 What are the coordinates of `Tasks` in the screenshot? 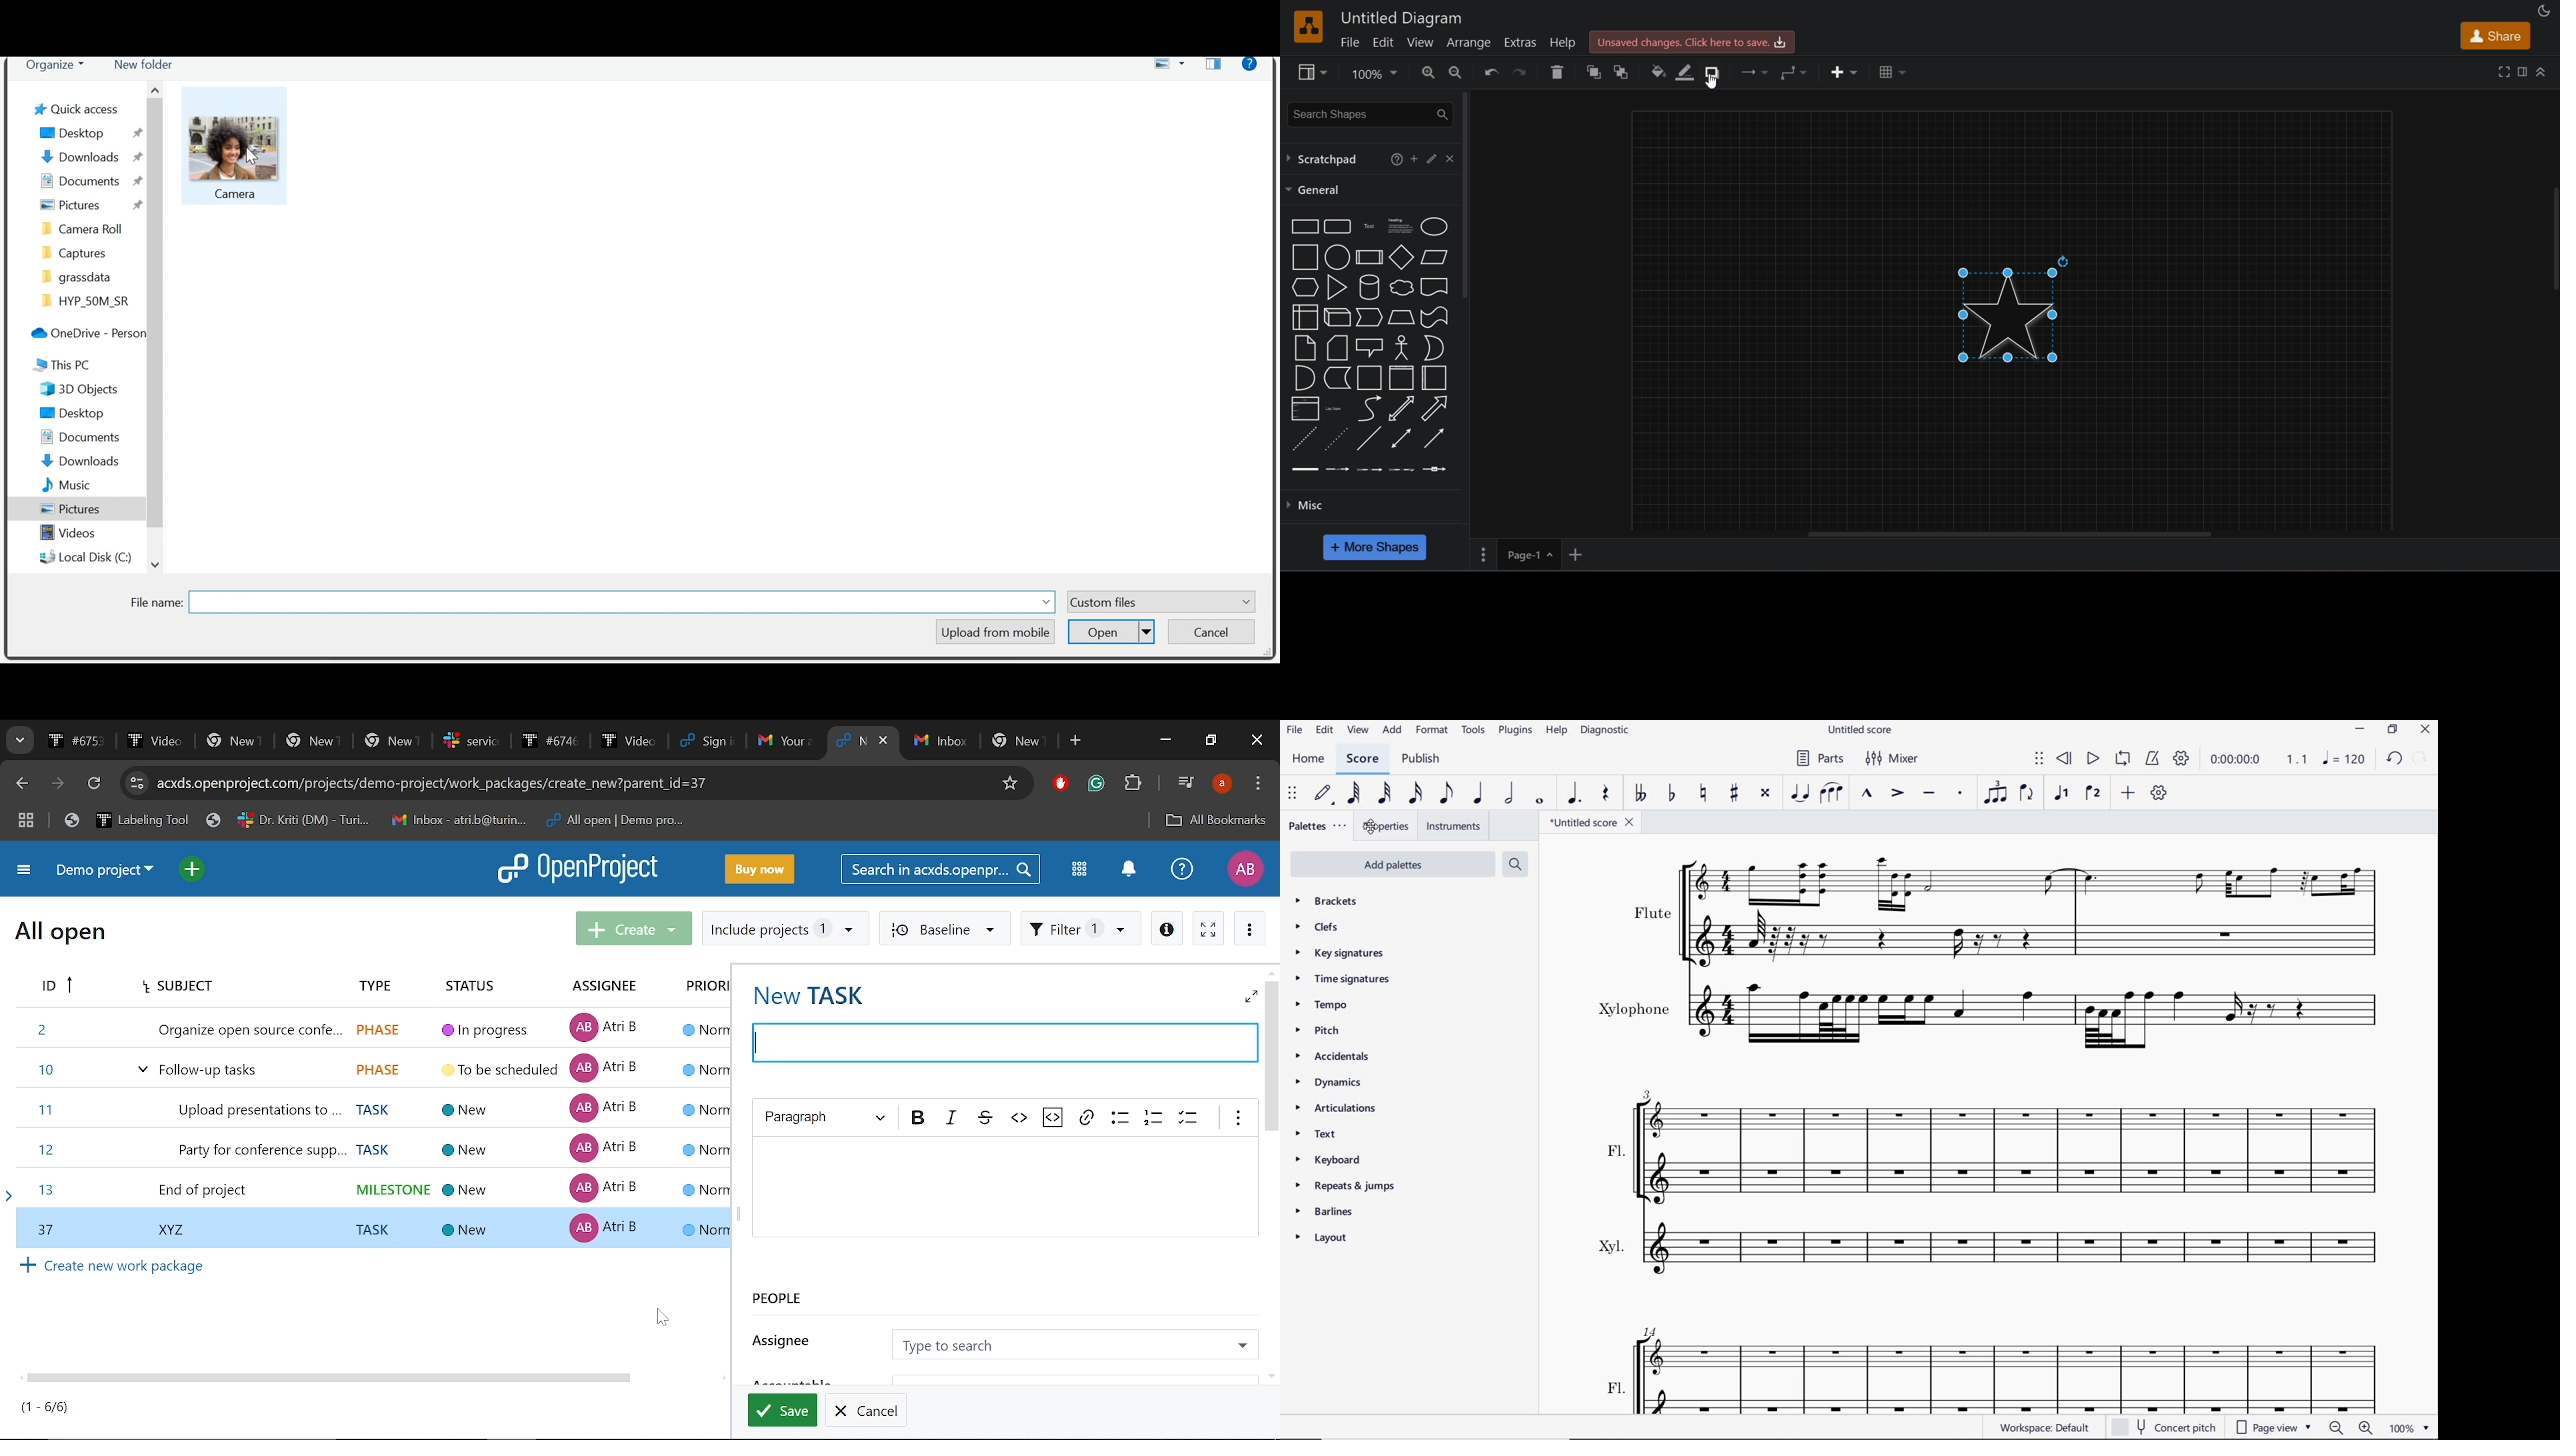 It's located at (46, 1407).